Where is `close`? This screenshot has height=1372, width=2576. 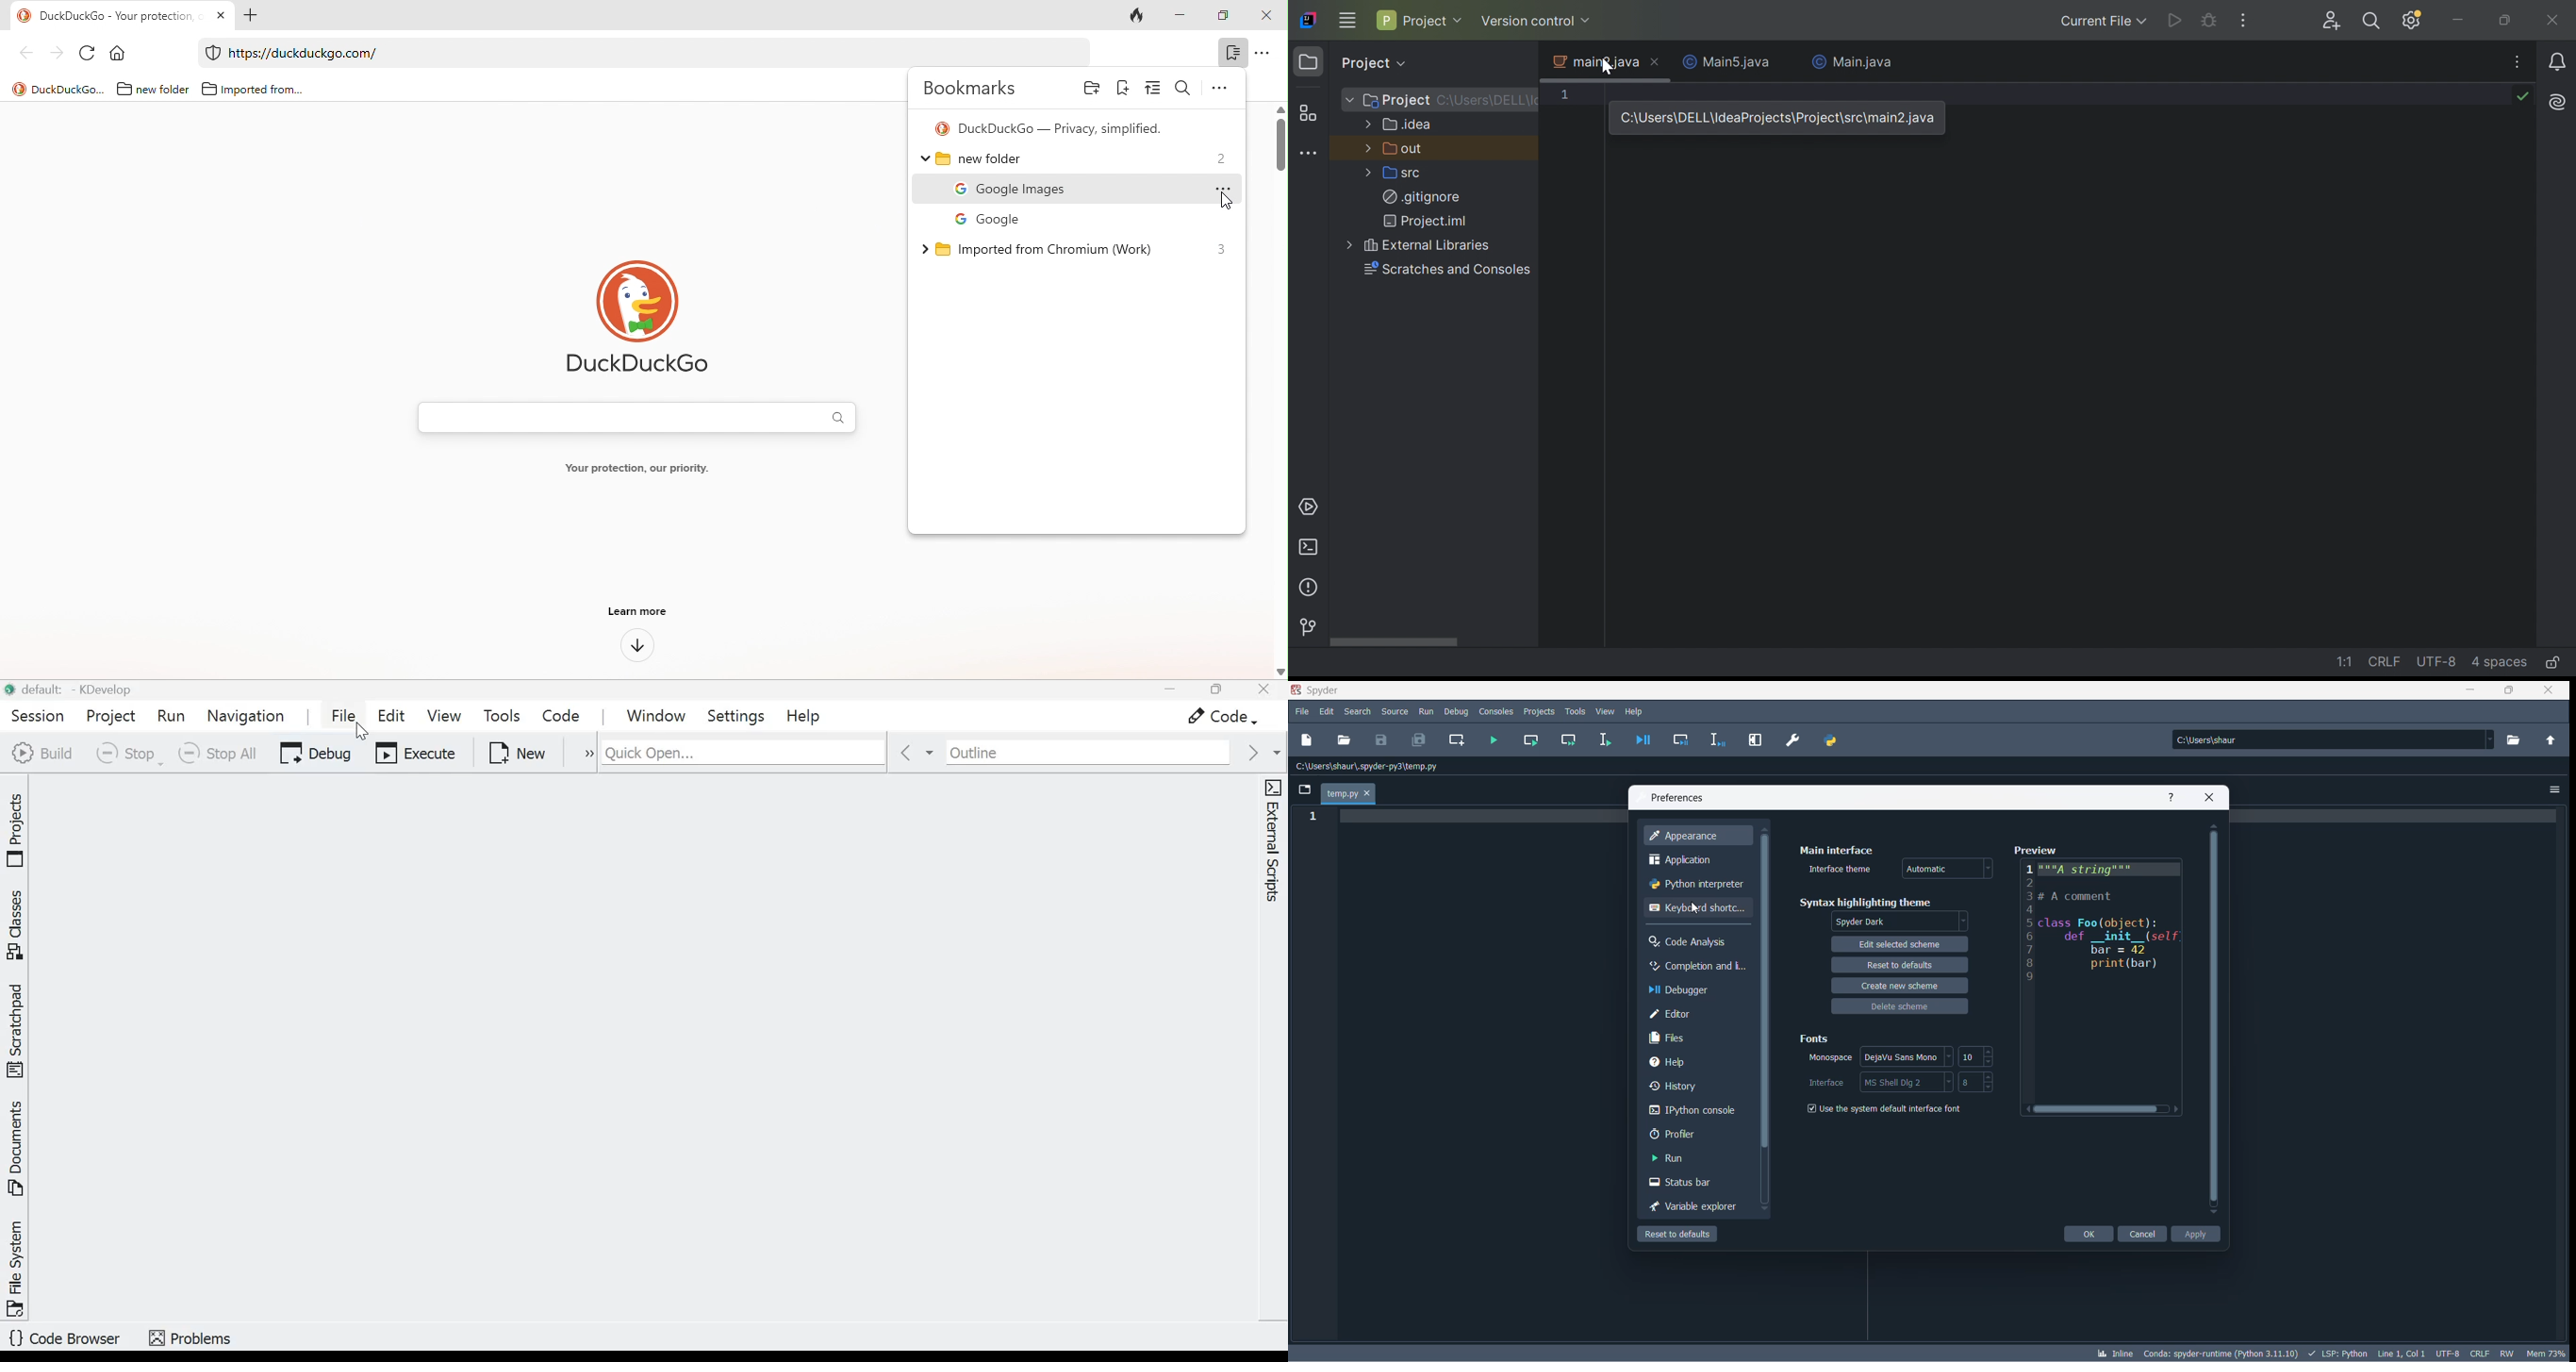 close is located at coordinates (2212, 797).